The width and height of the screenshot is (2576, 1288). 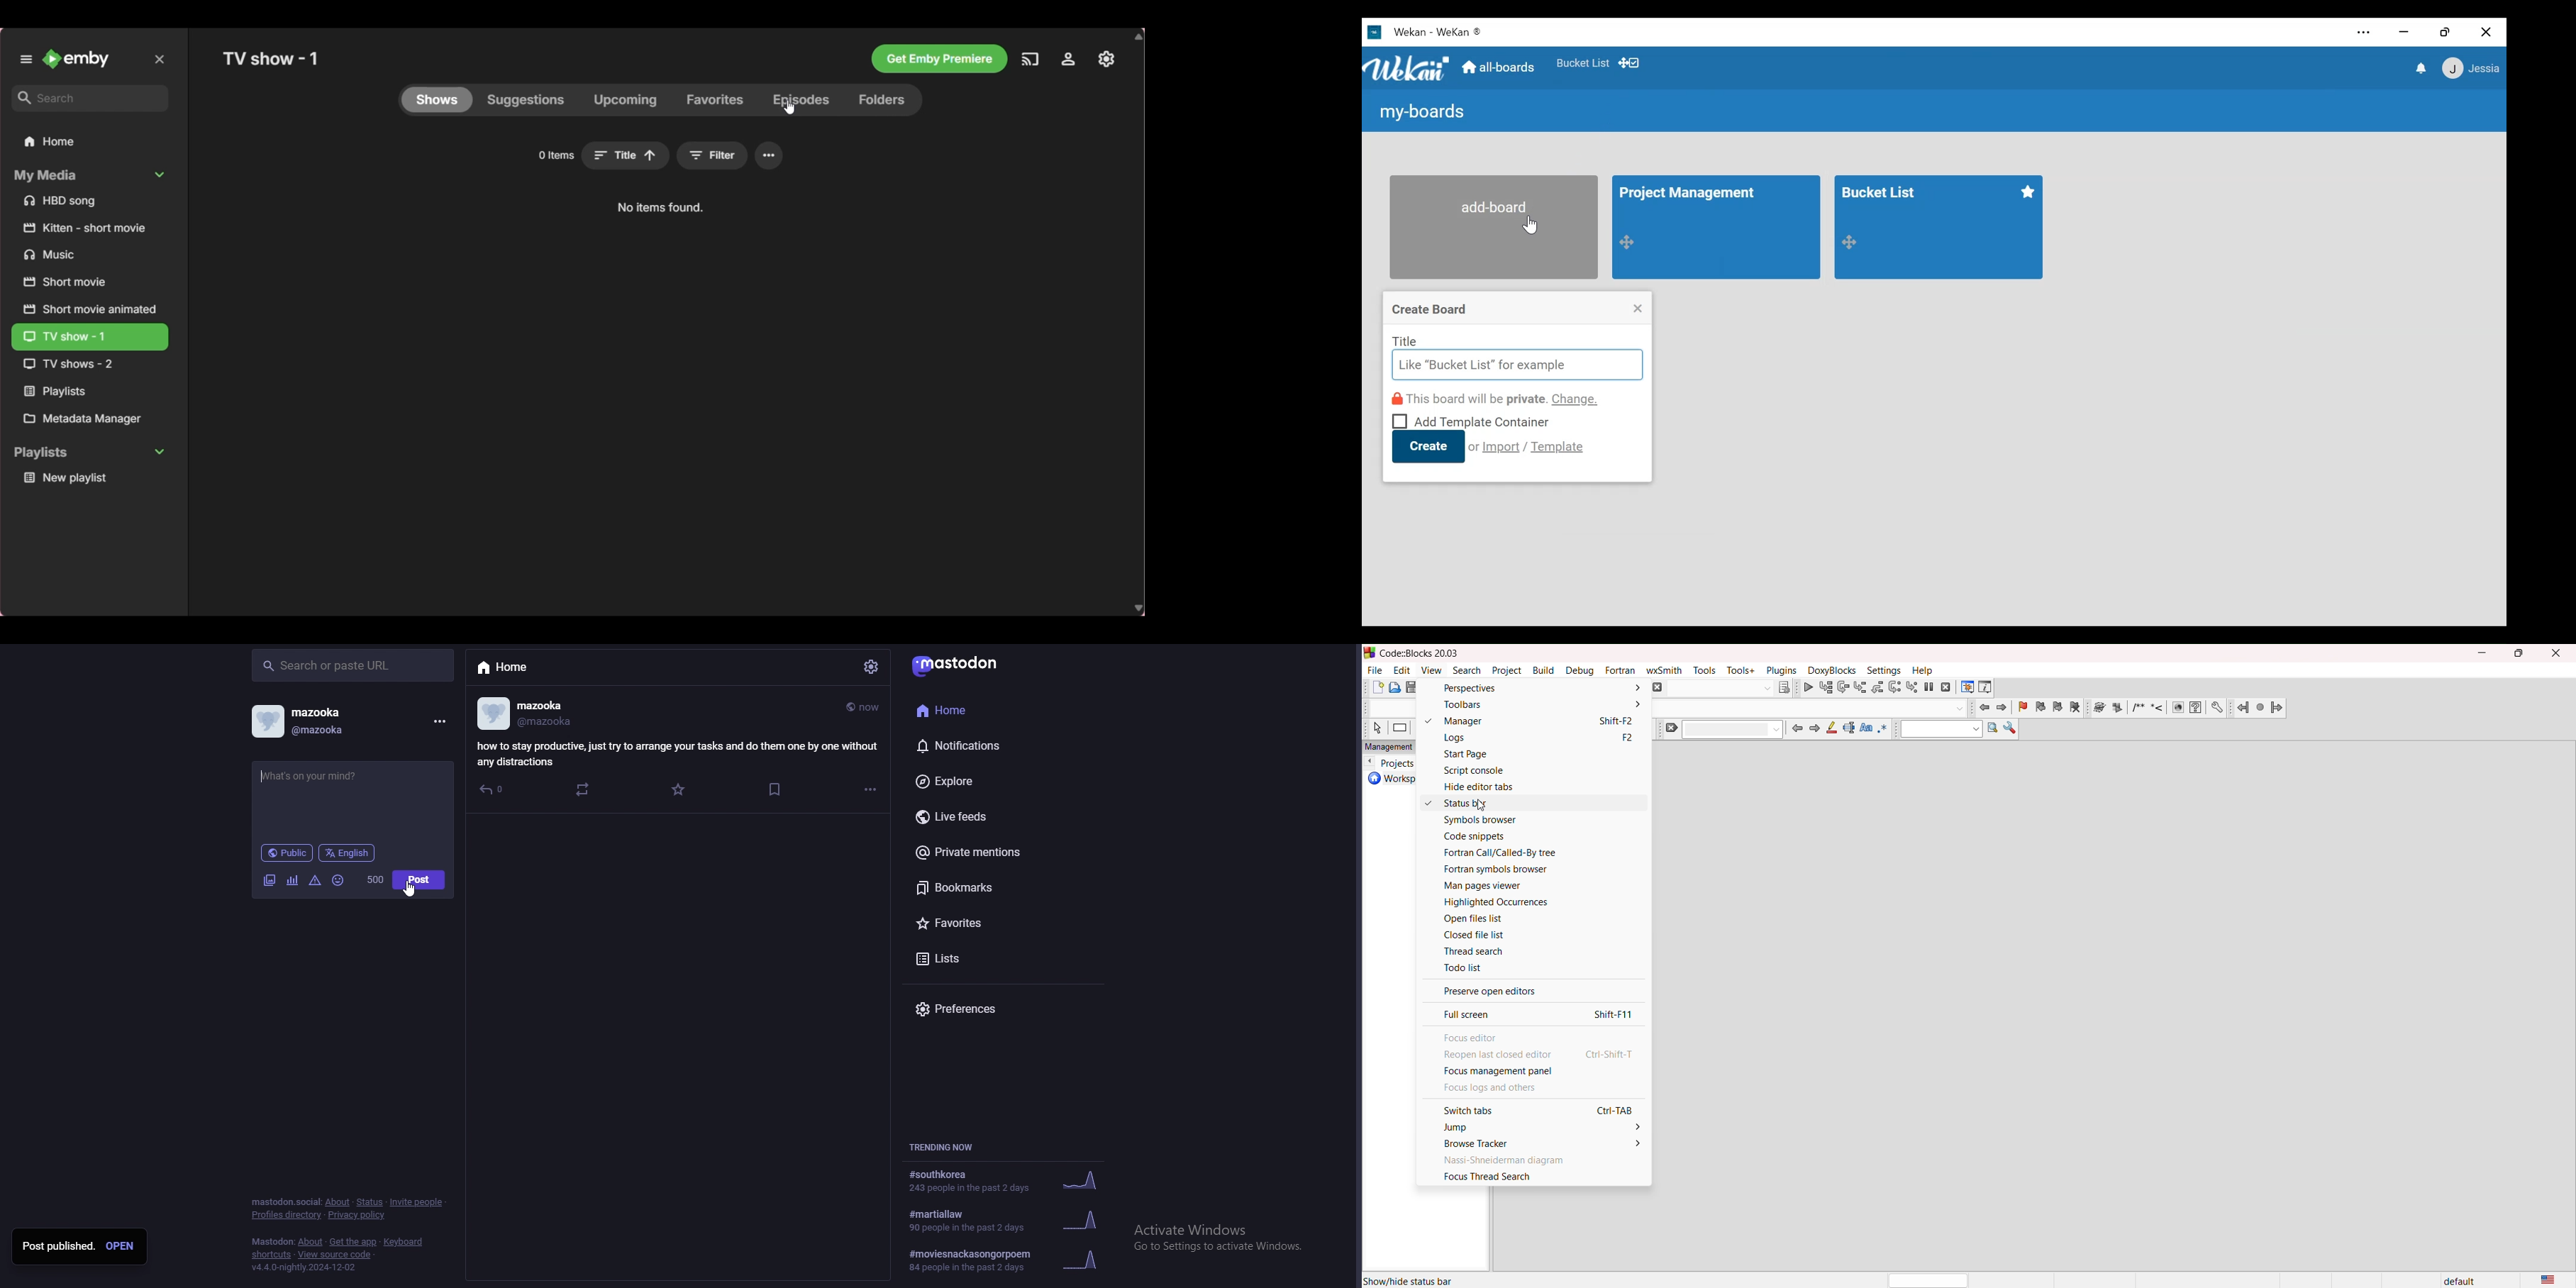 I want to click on Wekan, so click(x=1460, y=32).